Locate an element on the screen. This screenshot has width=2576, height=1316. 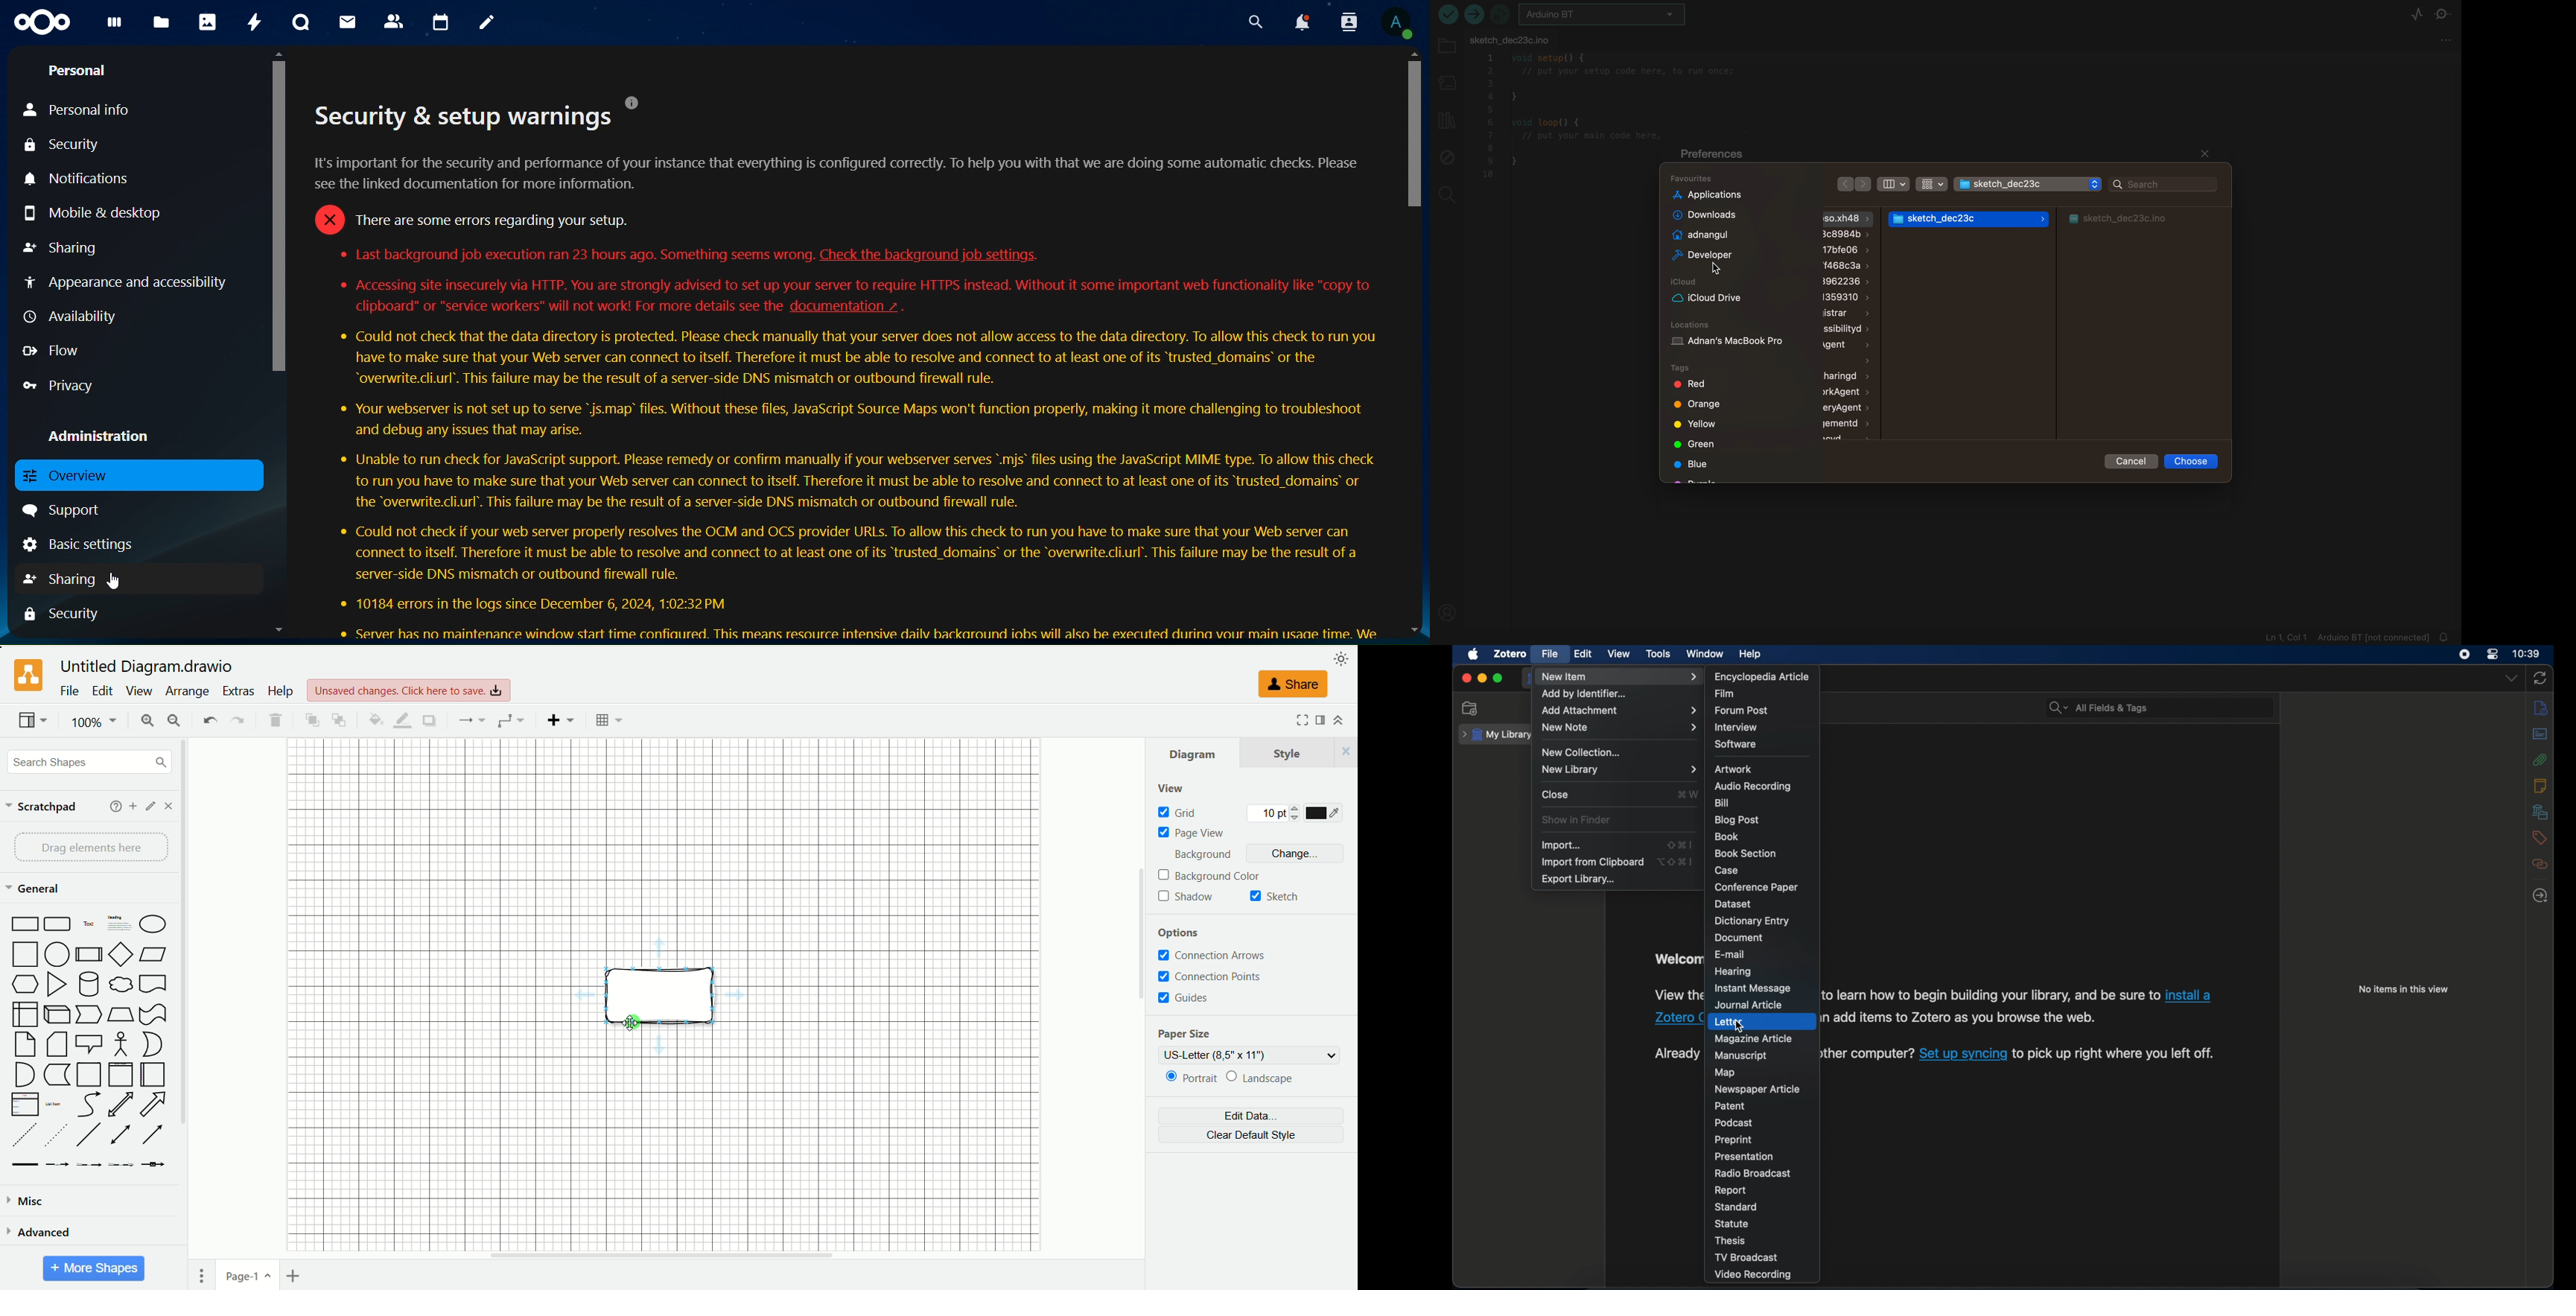
file is located at coordinates (1550, 653).